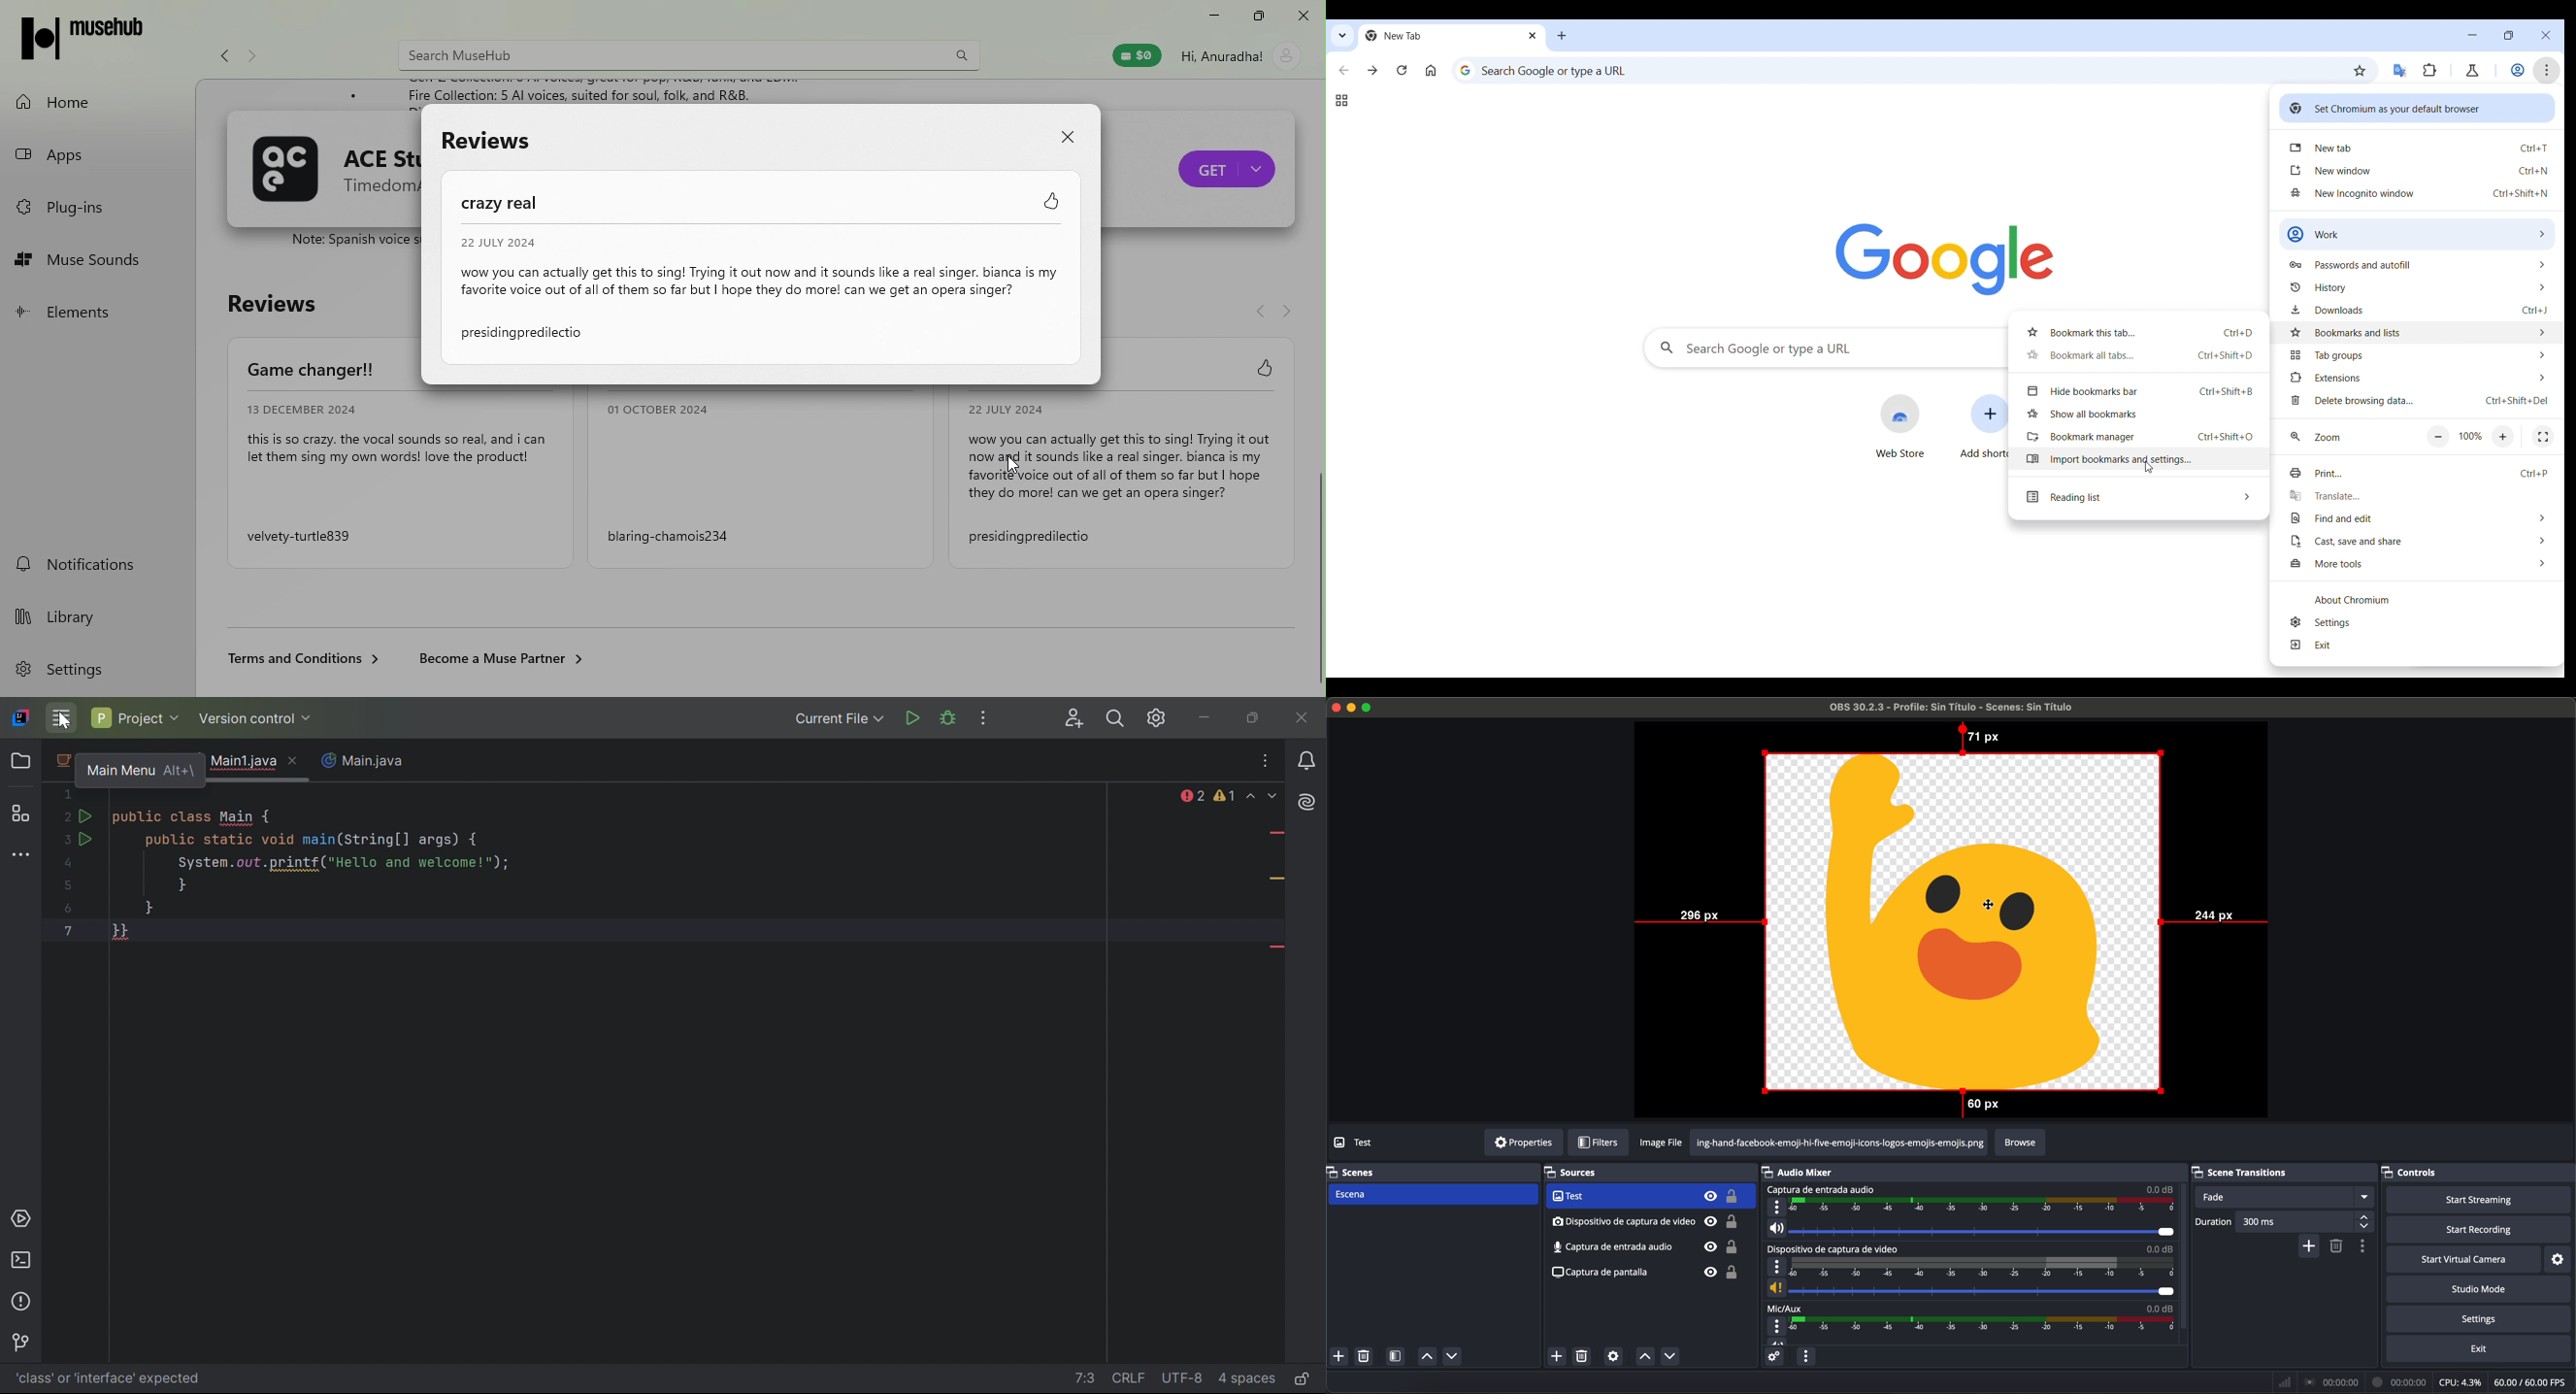 This screenshot has width=2576, height=1400. I want to click on Scroll bar, so click(1318, 388).